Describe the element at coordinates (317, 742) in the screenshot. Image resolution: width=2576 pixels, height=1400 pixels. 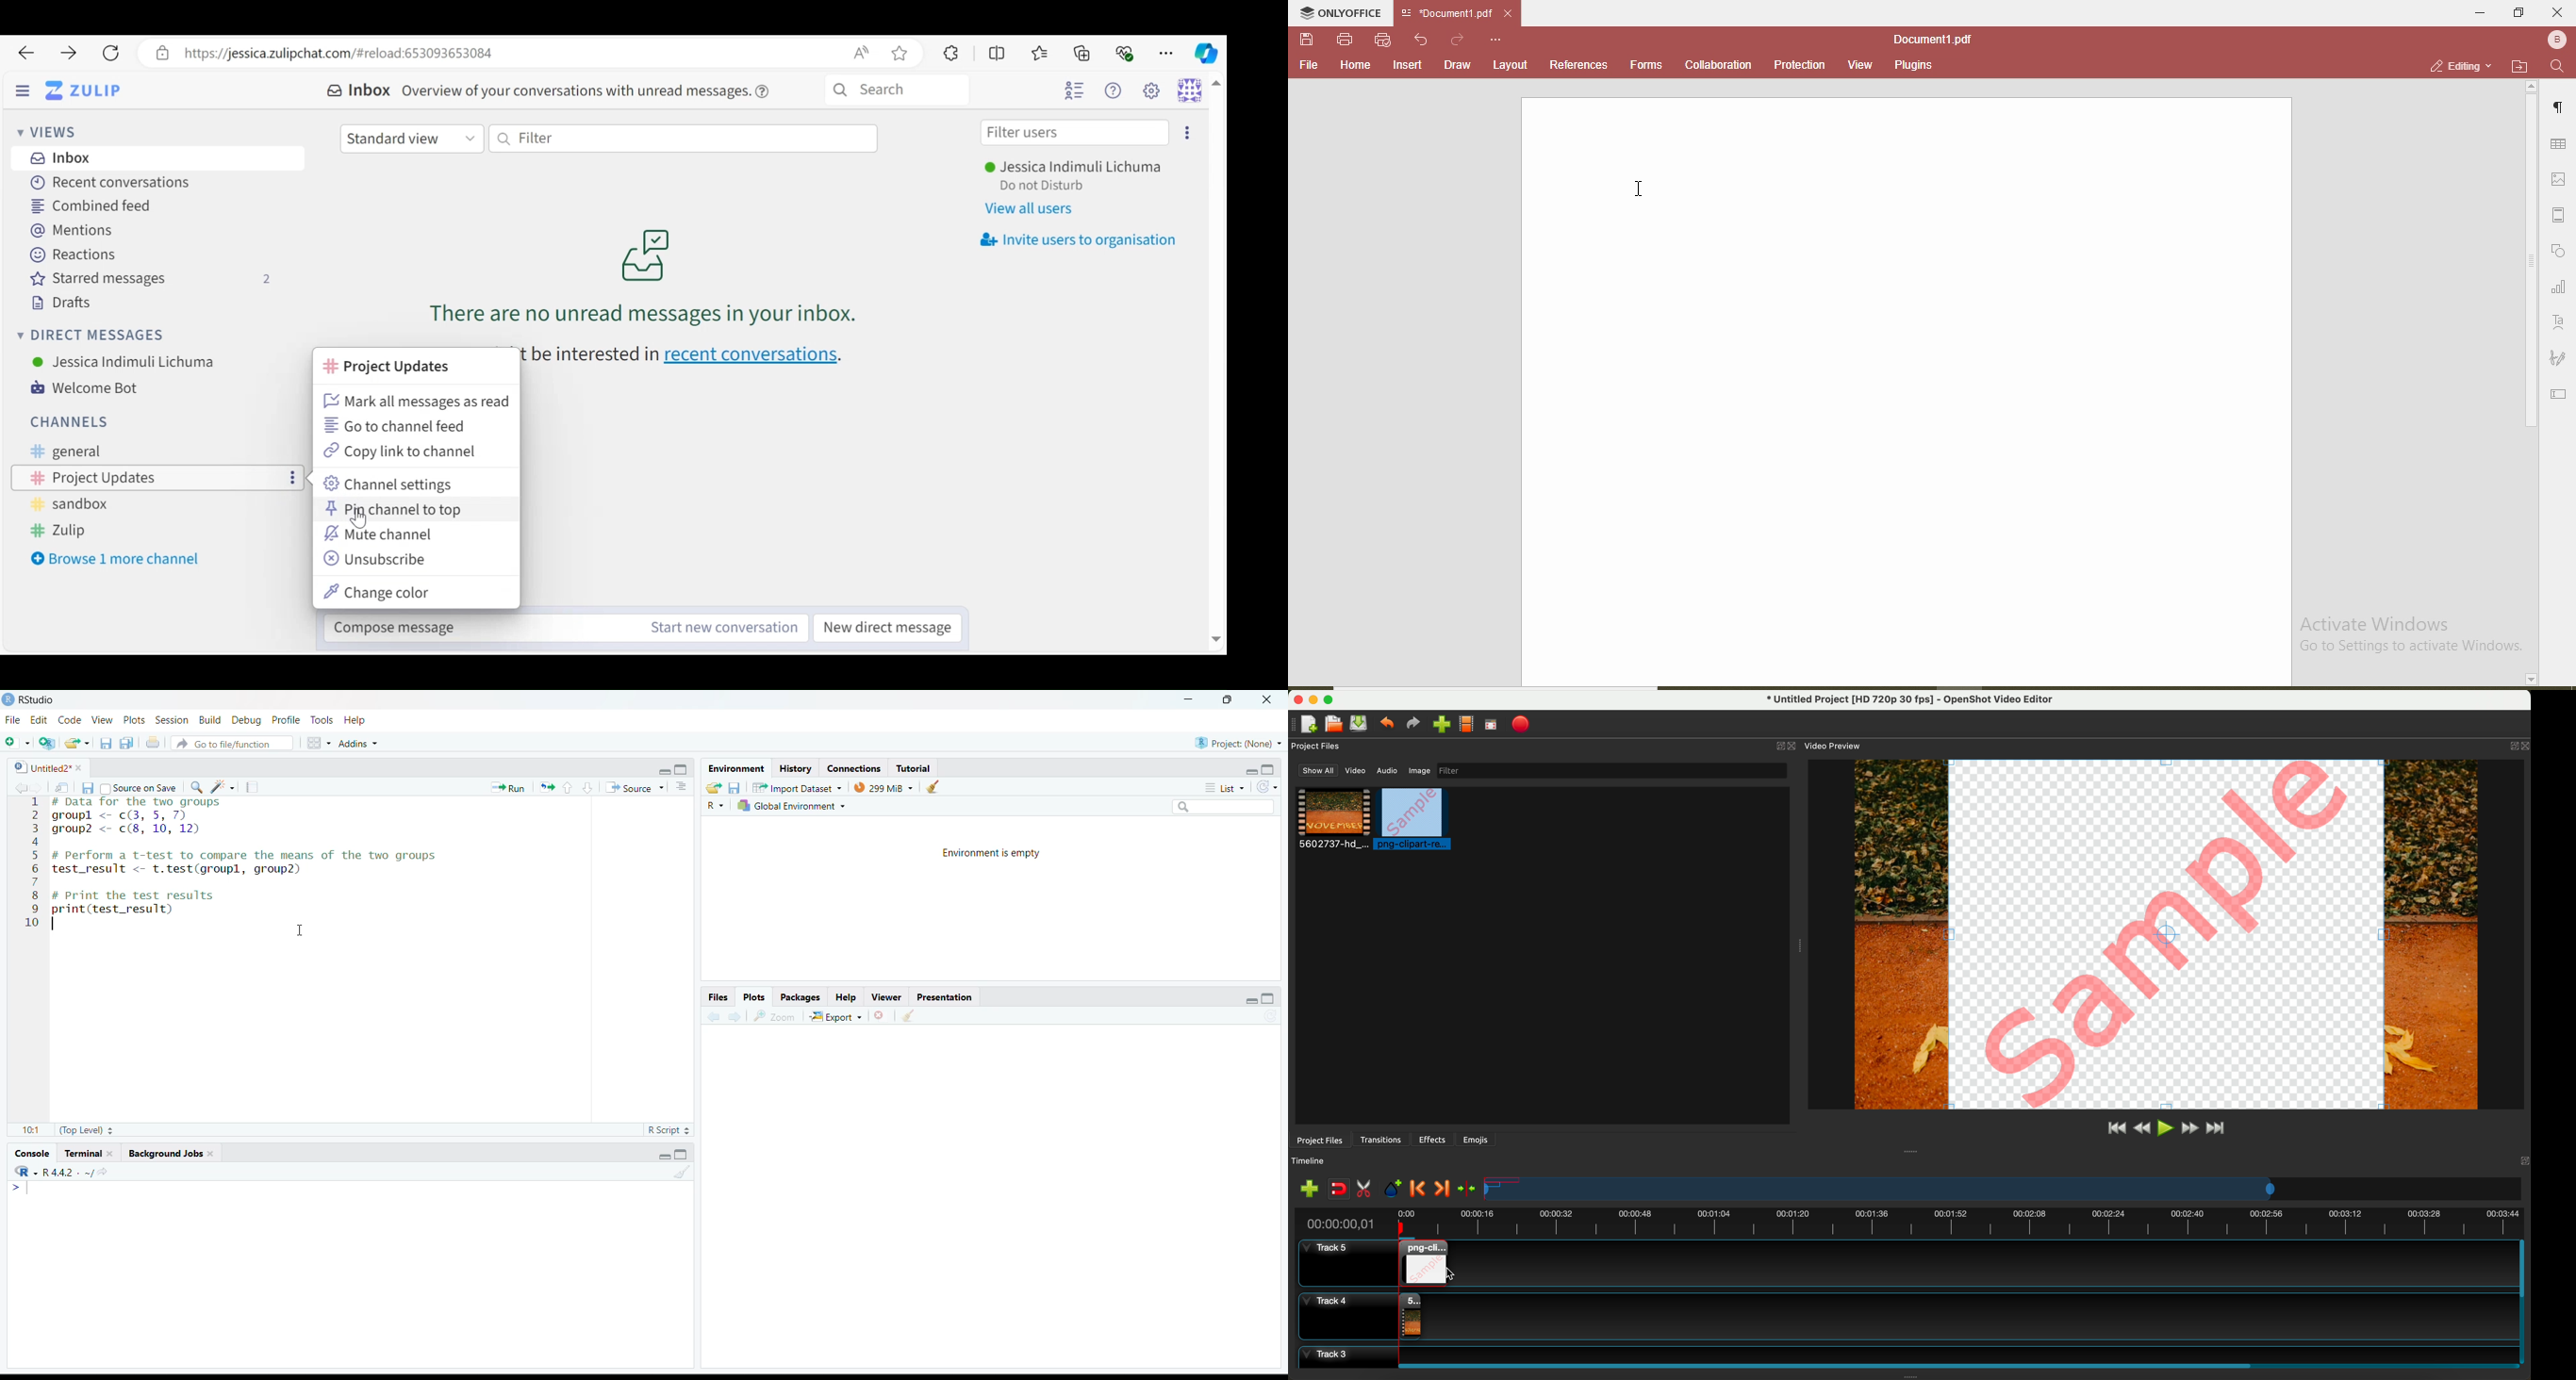
I see `workspace panes` at that location.